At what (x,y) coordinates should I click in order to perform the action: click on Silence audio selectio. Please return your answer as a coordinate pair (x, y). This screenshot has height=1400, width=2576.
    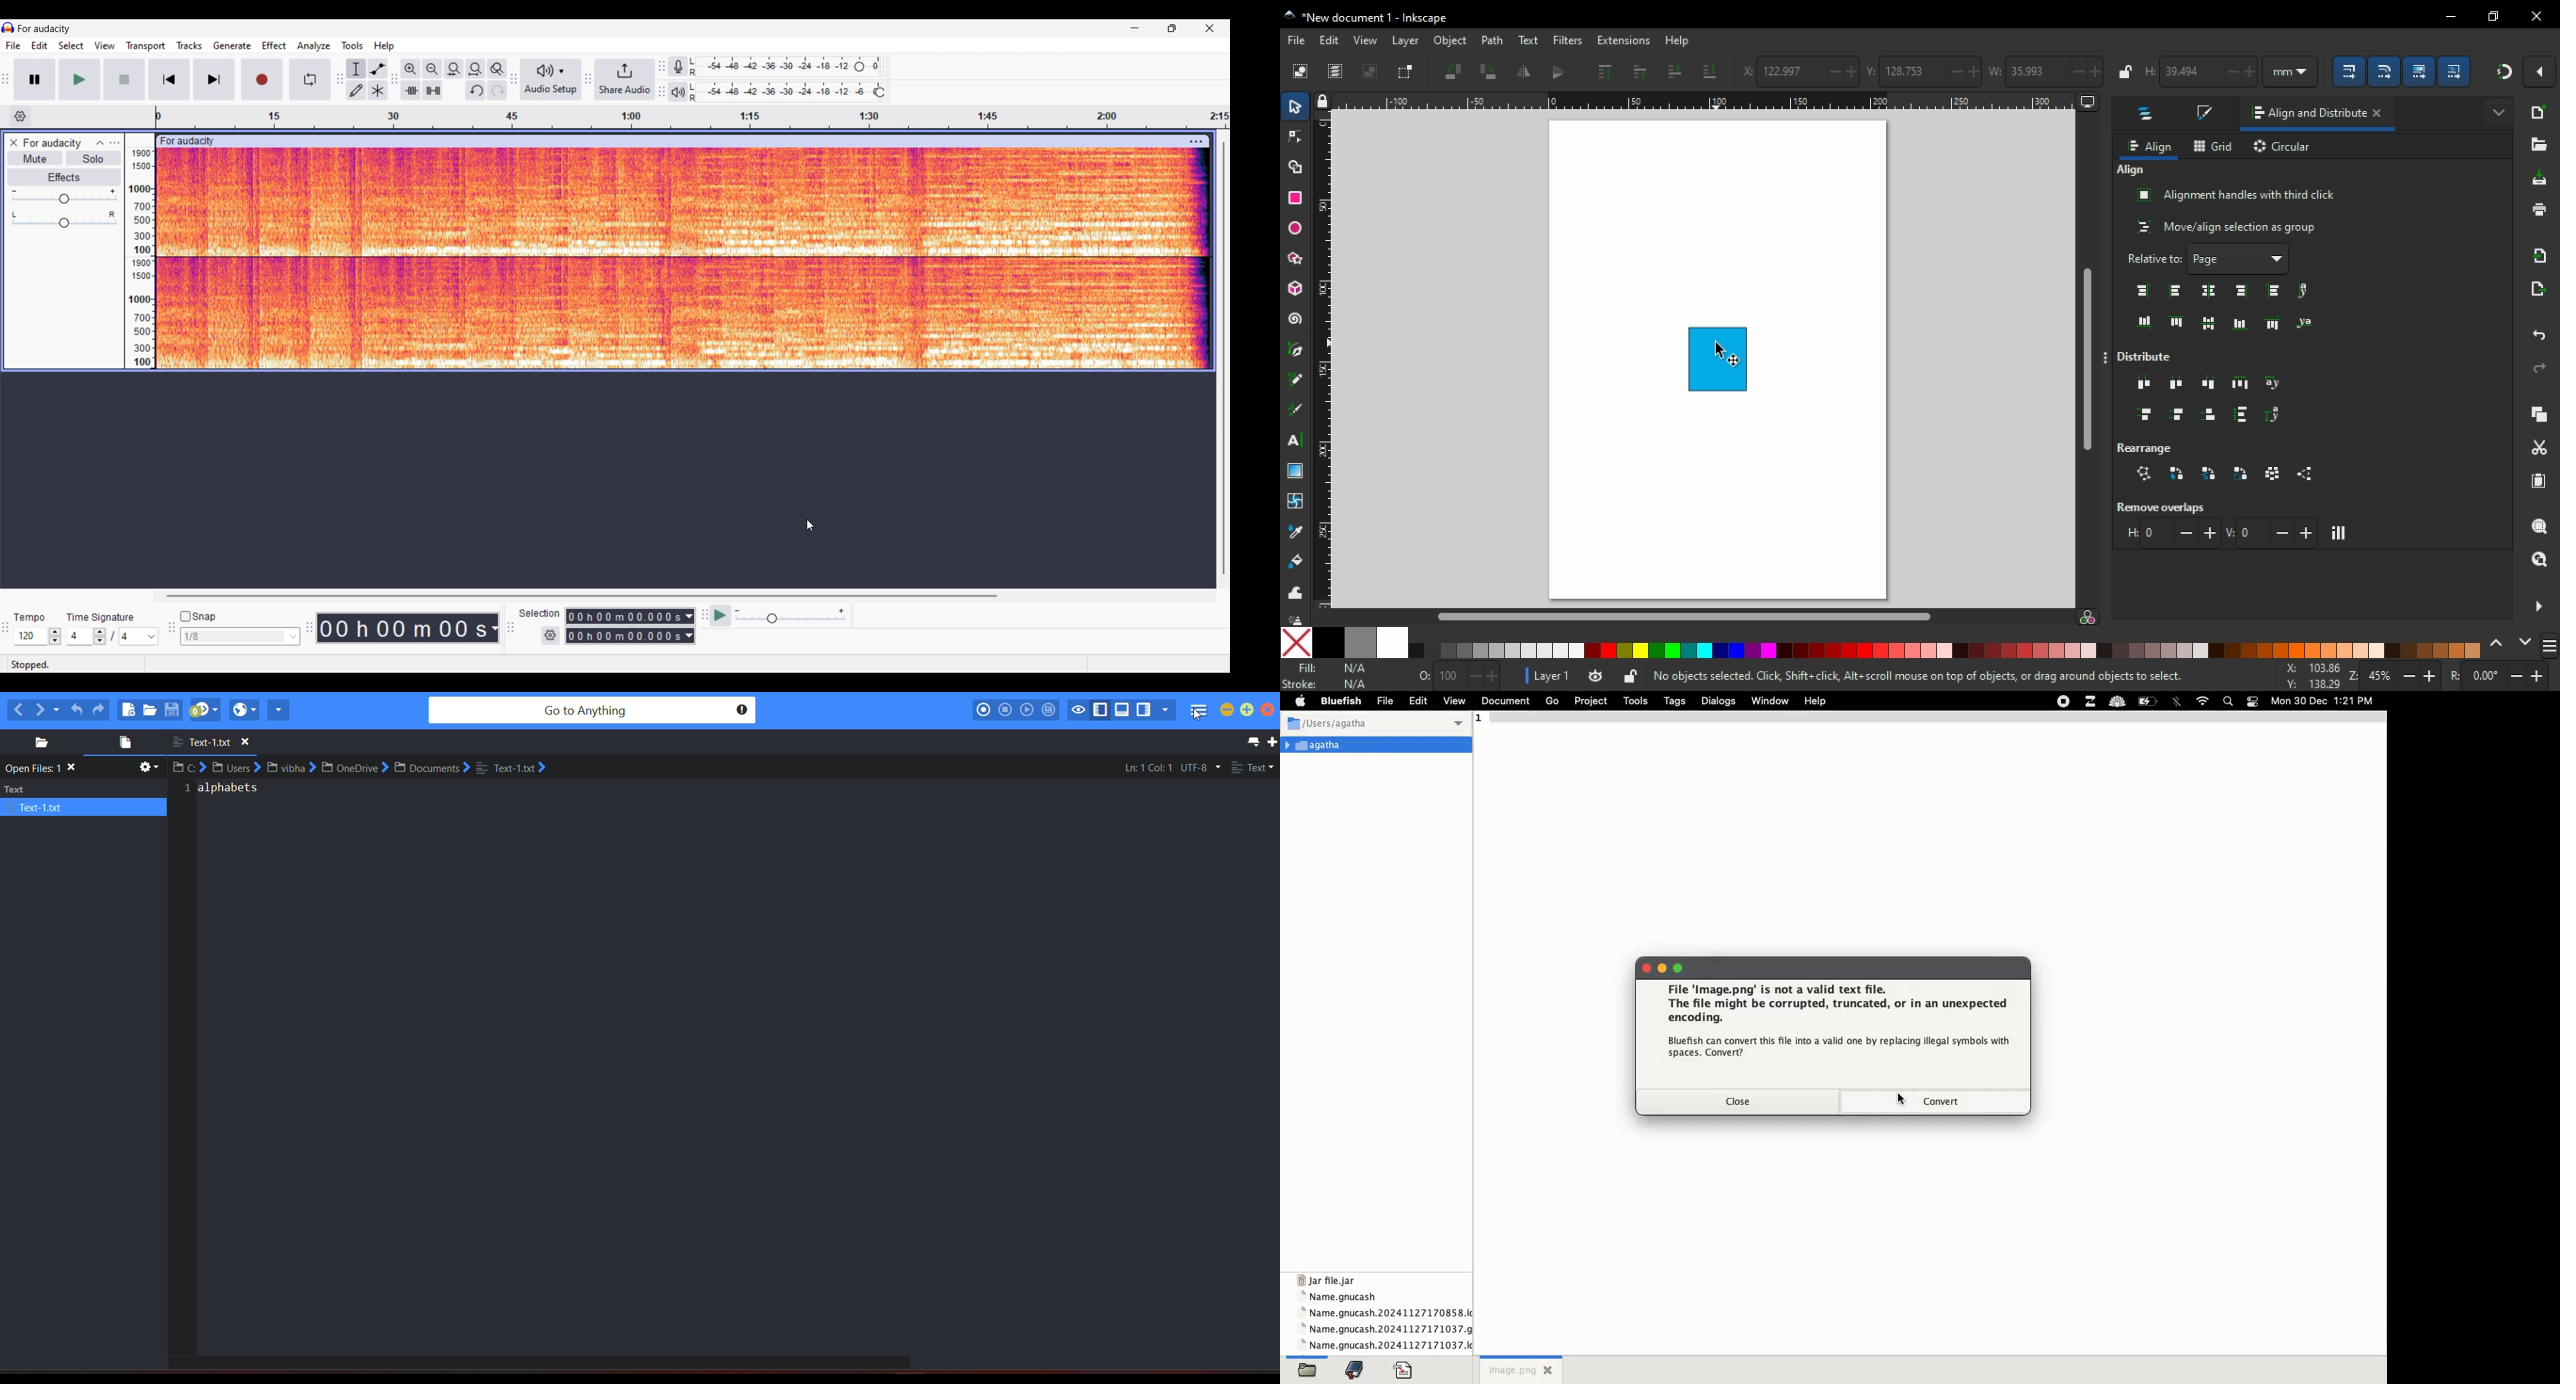
    Looking at the image, I should click on (433, 90).